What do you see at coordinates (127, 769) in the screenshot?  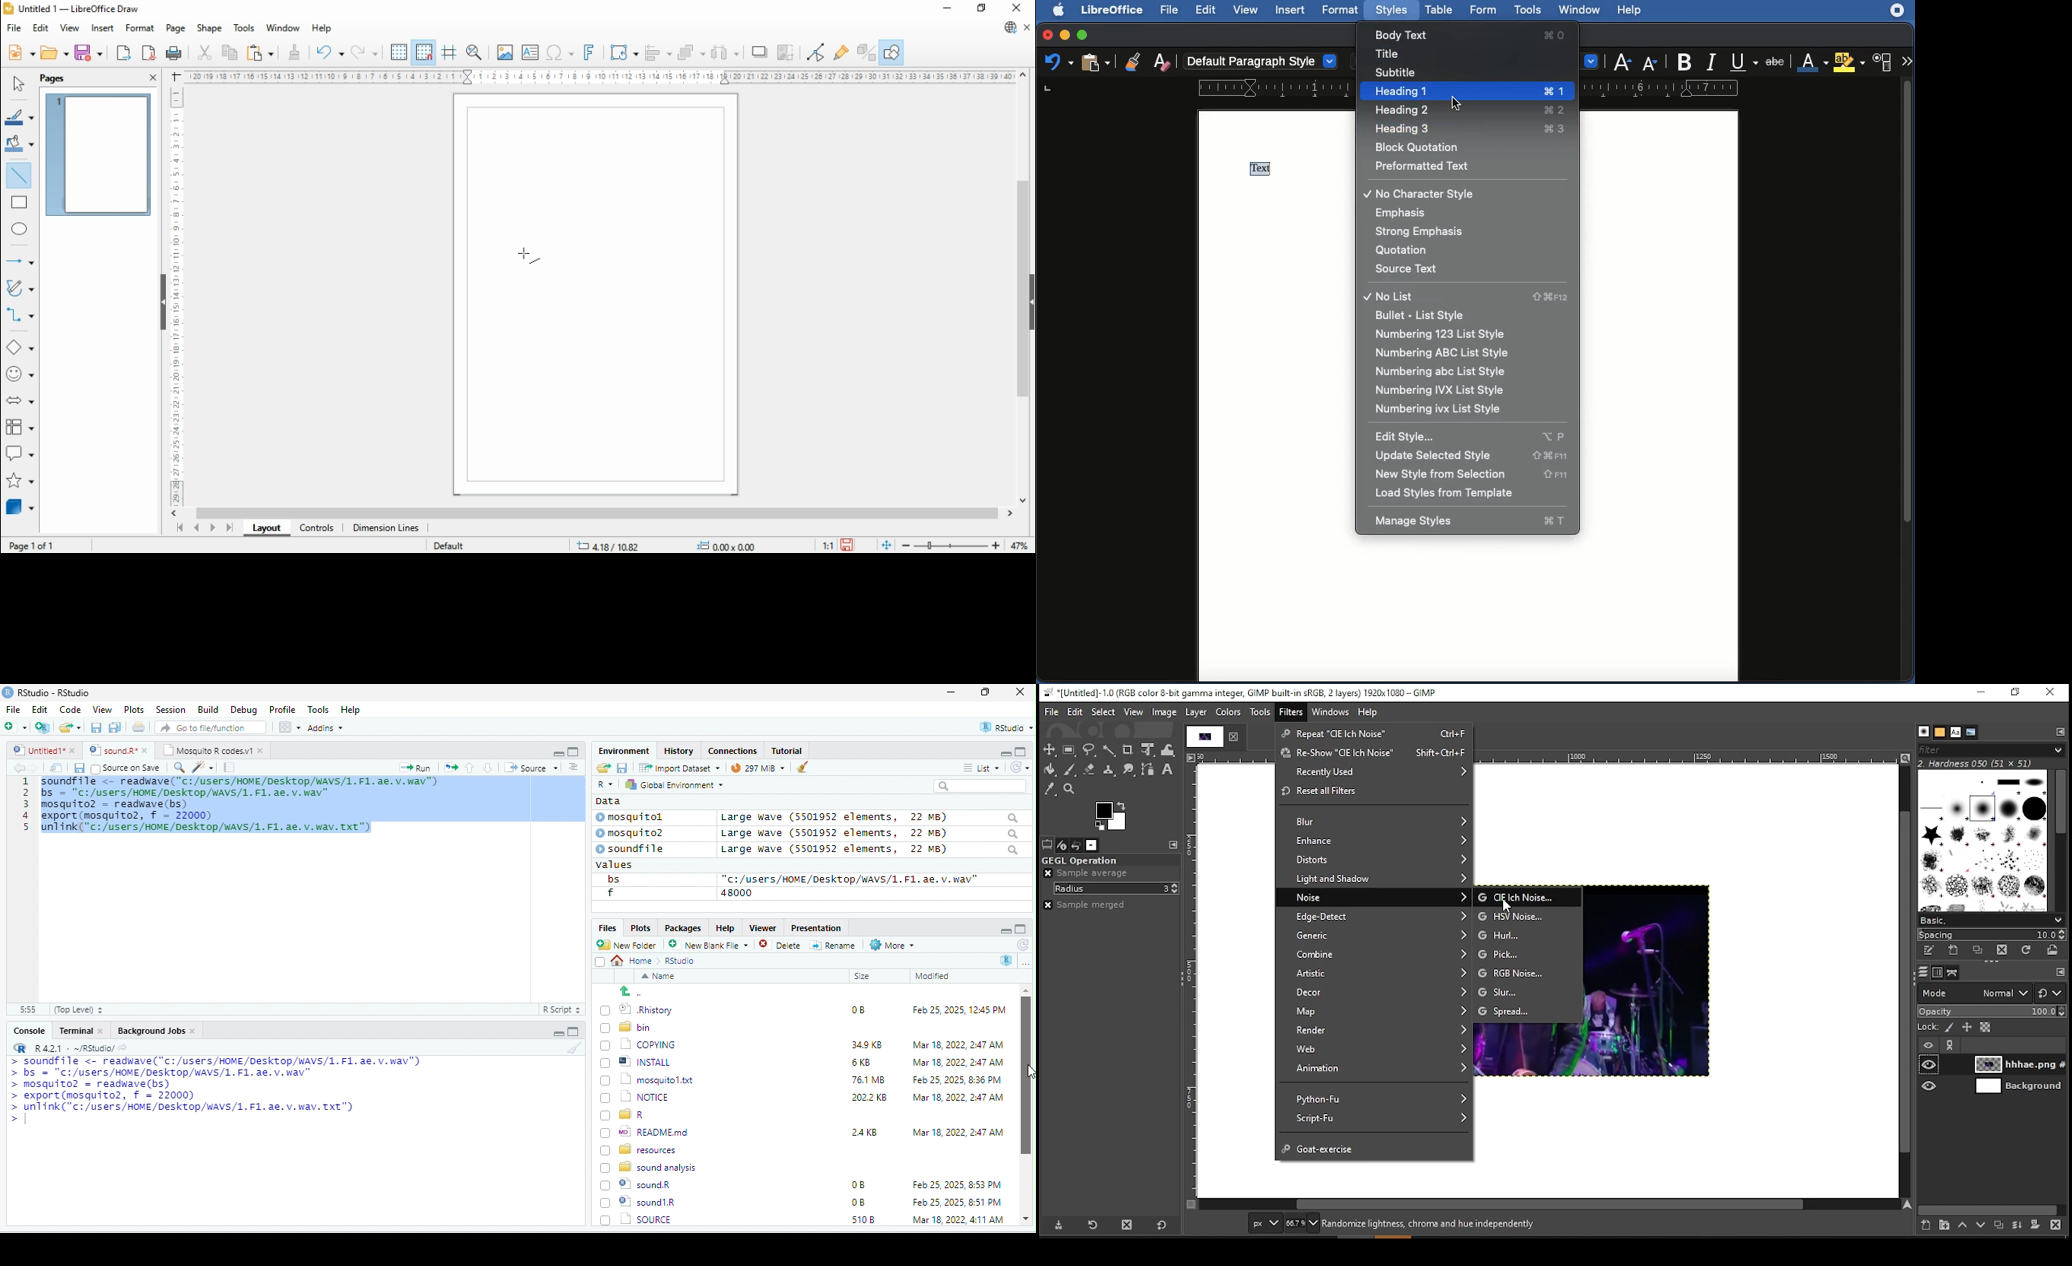 I see `source on Save` at bounding box center [127, 769].